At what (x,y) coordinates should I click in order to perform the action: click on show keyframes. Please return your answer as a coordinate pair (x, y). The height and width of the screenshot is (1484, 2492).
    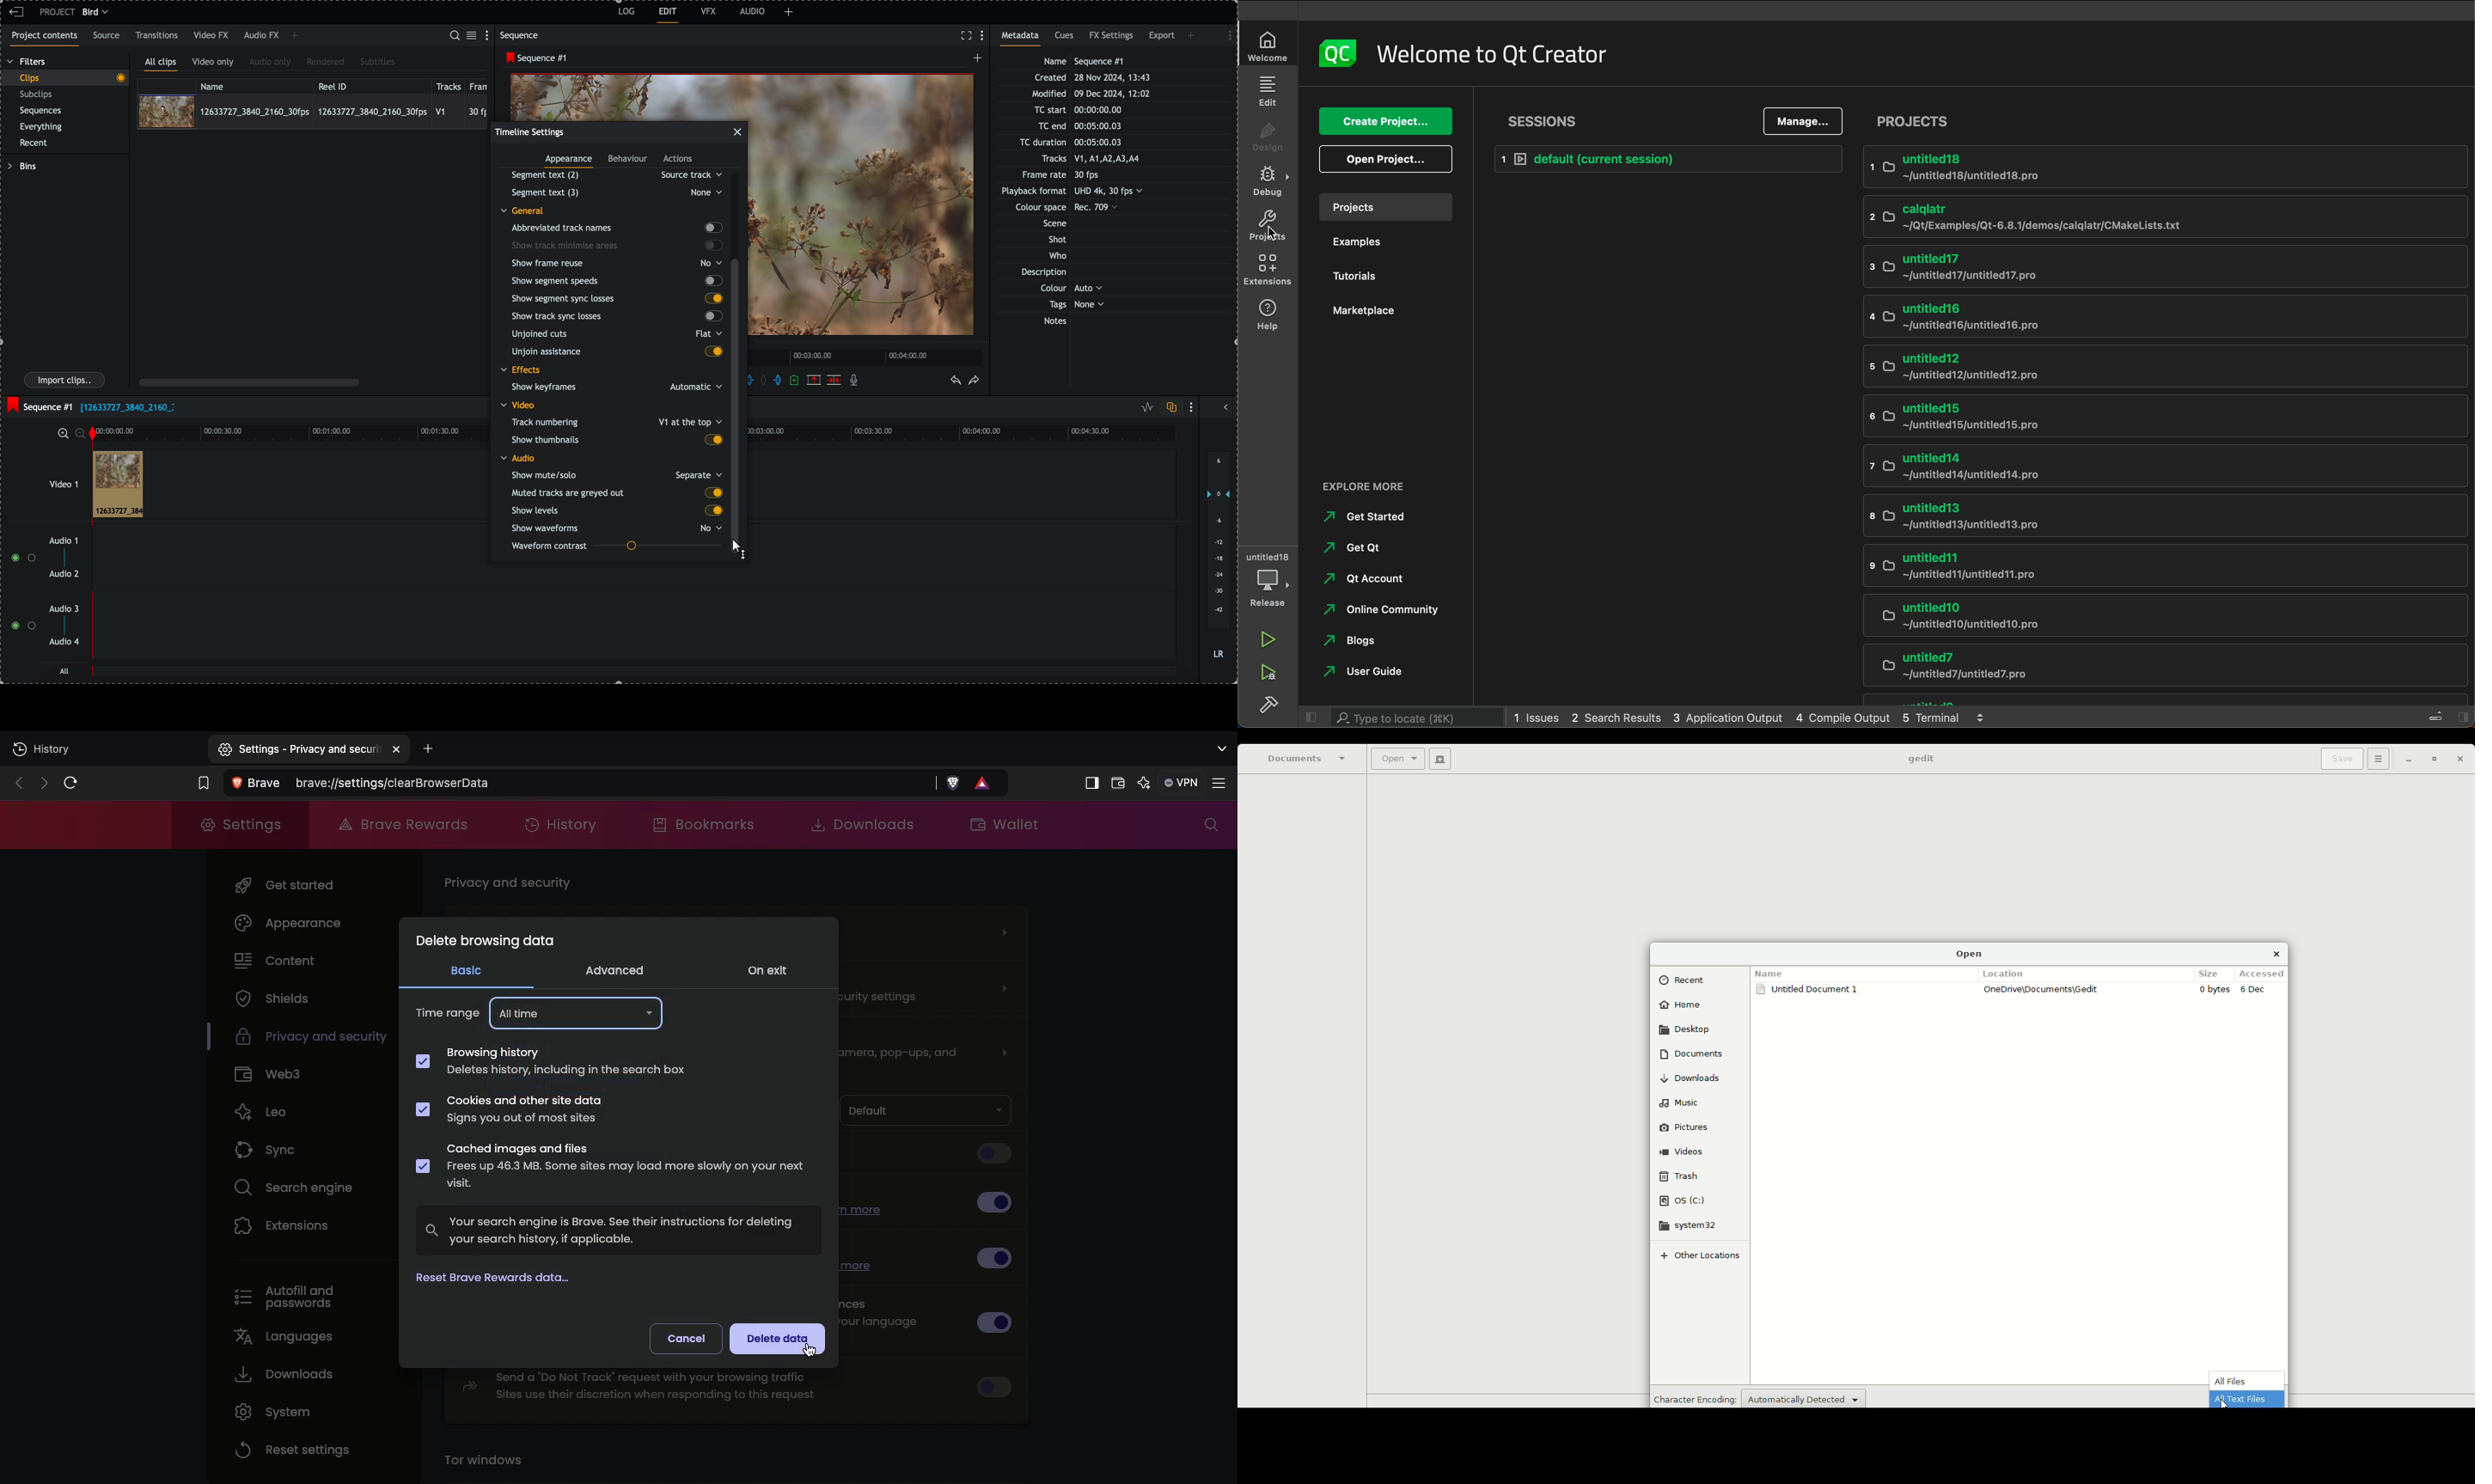
    Looking at the image, I should click on (612, 388).